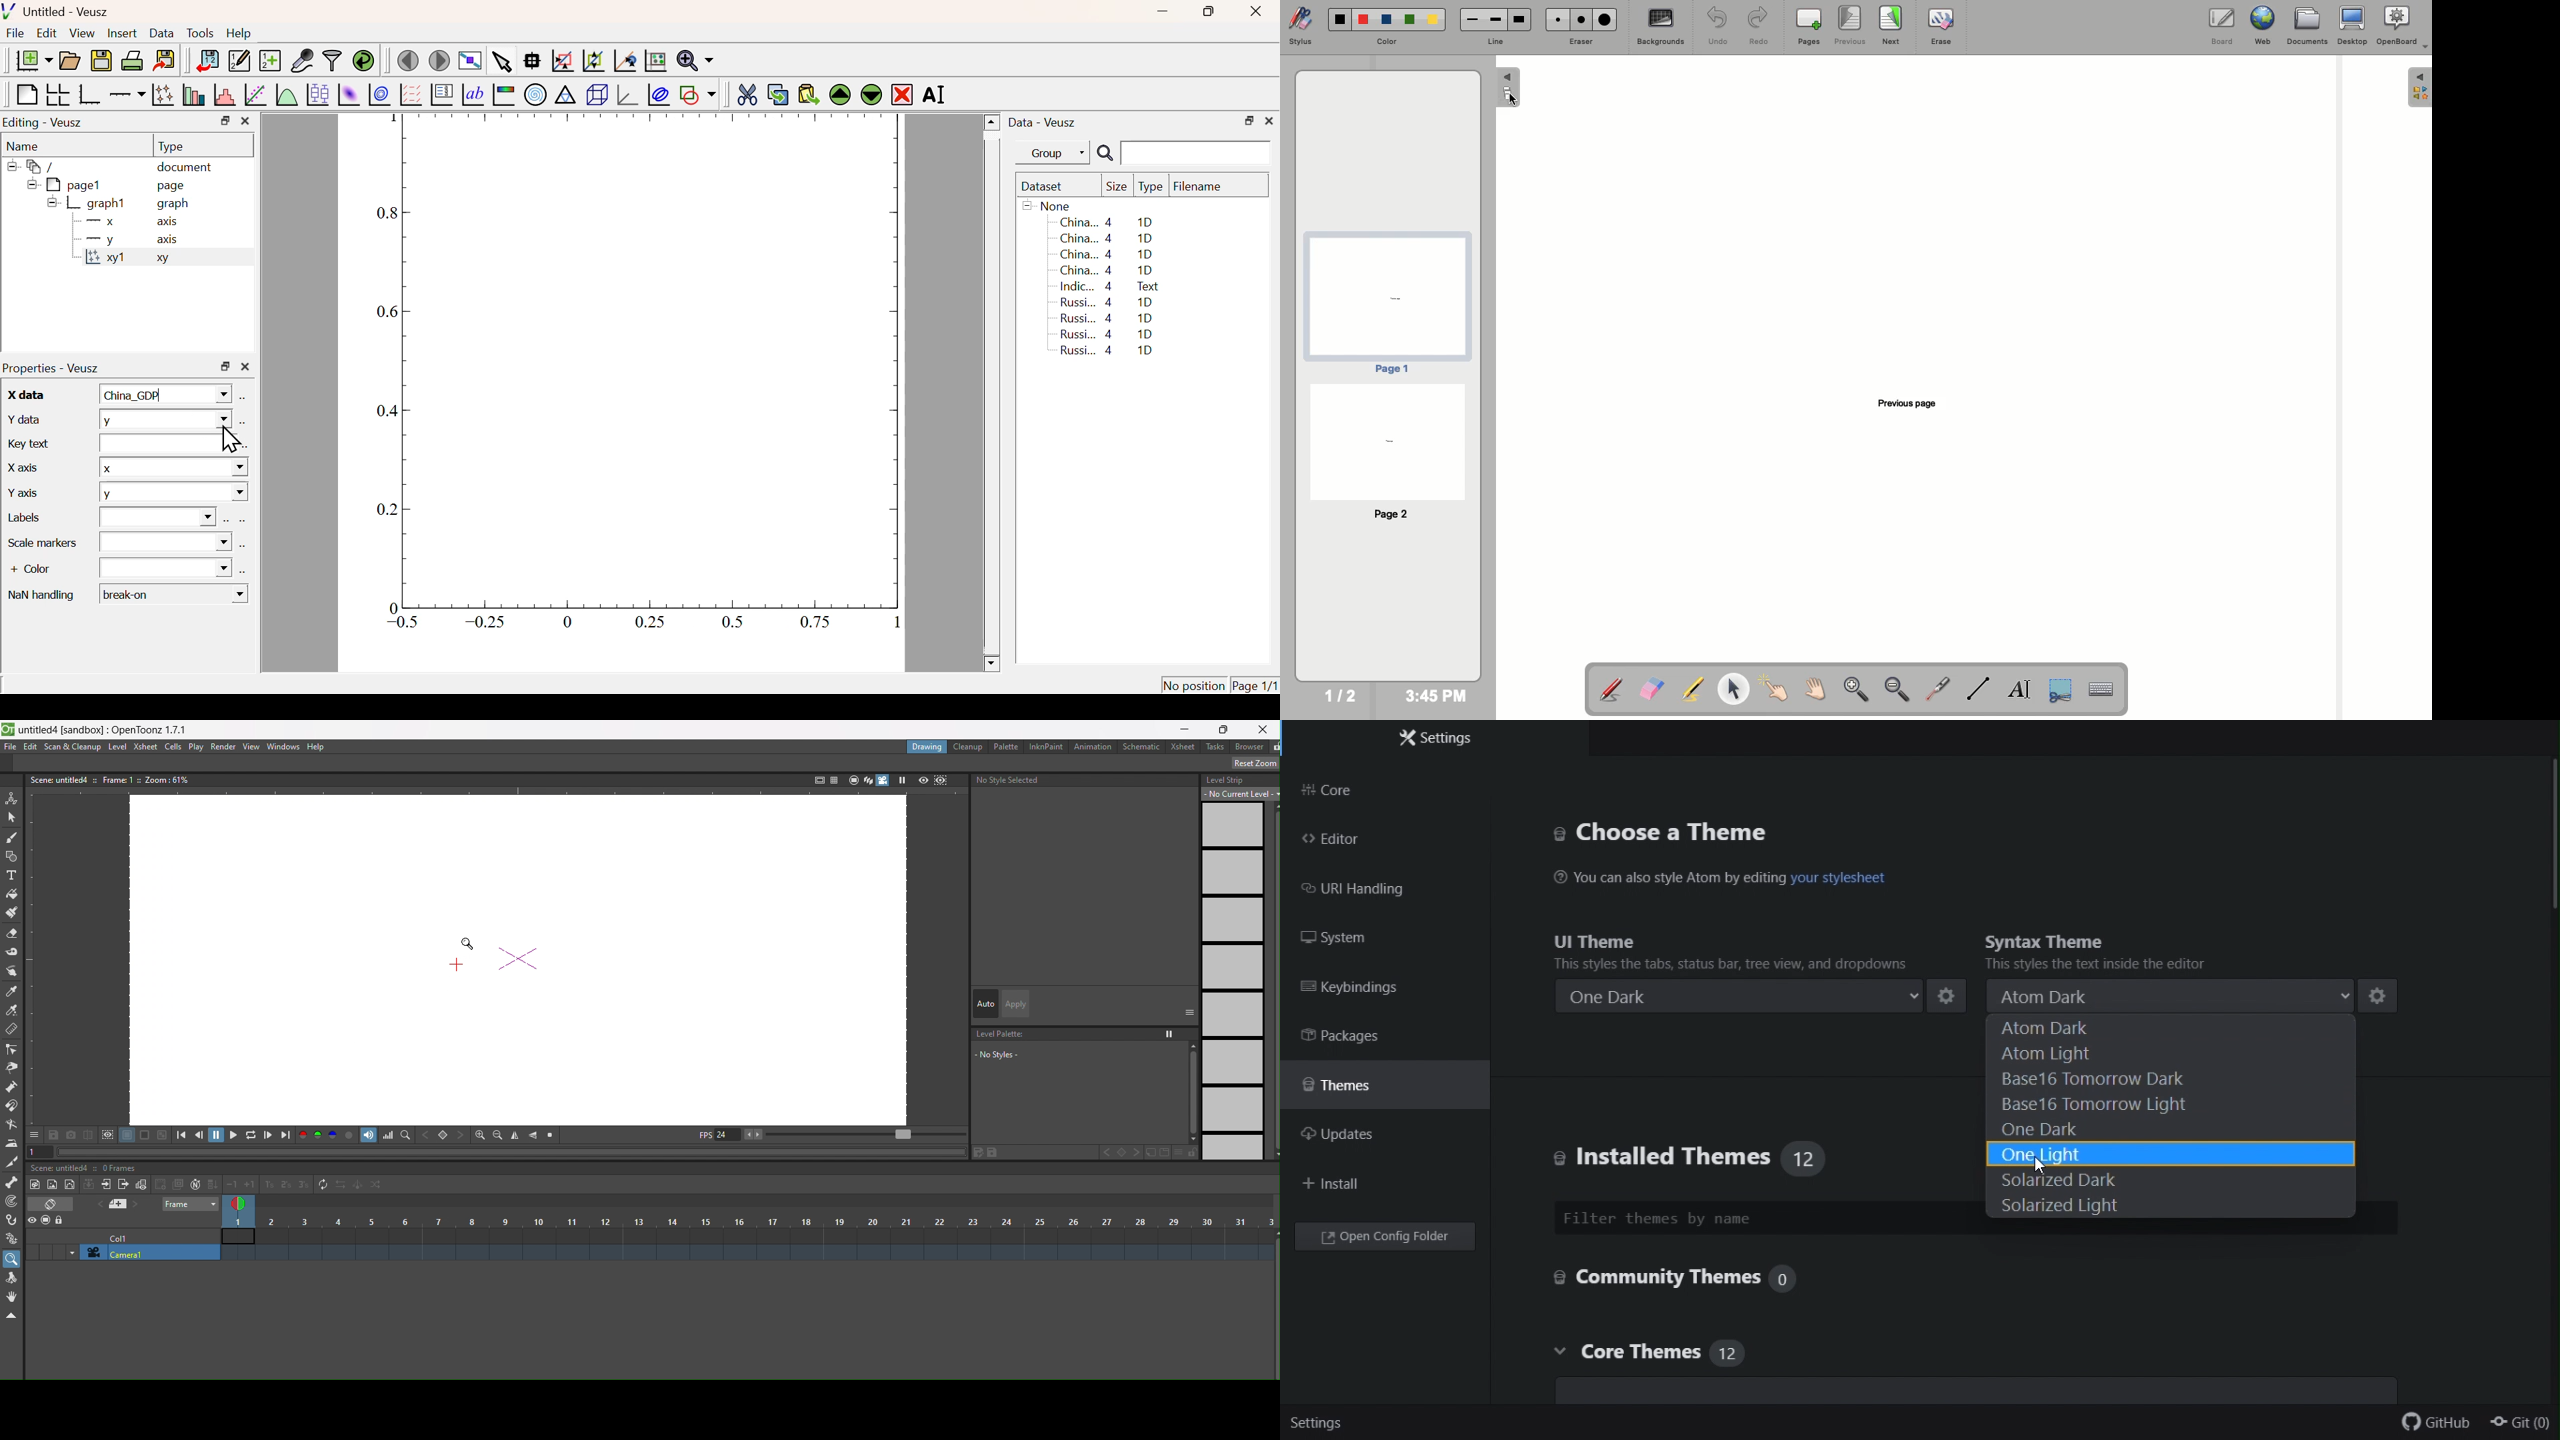  What do you see at coordinates (1386, 20) in the screenshot?
I see `Color 3` at bounding box center [1386, 20].